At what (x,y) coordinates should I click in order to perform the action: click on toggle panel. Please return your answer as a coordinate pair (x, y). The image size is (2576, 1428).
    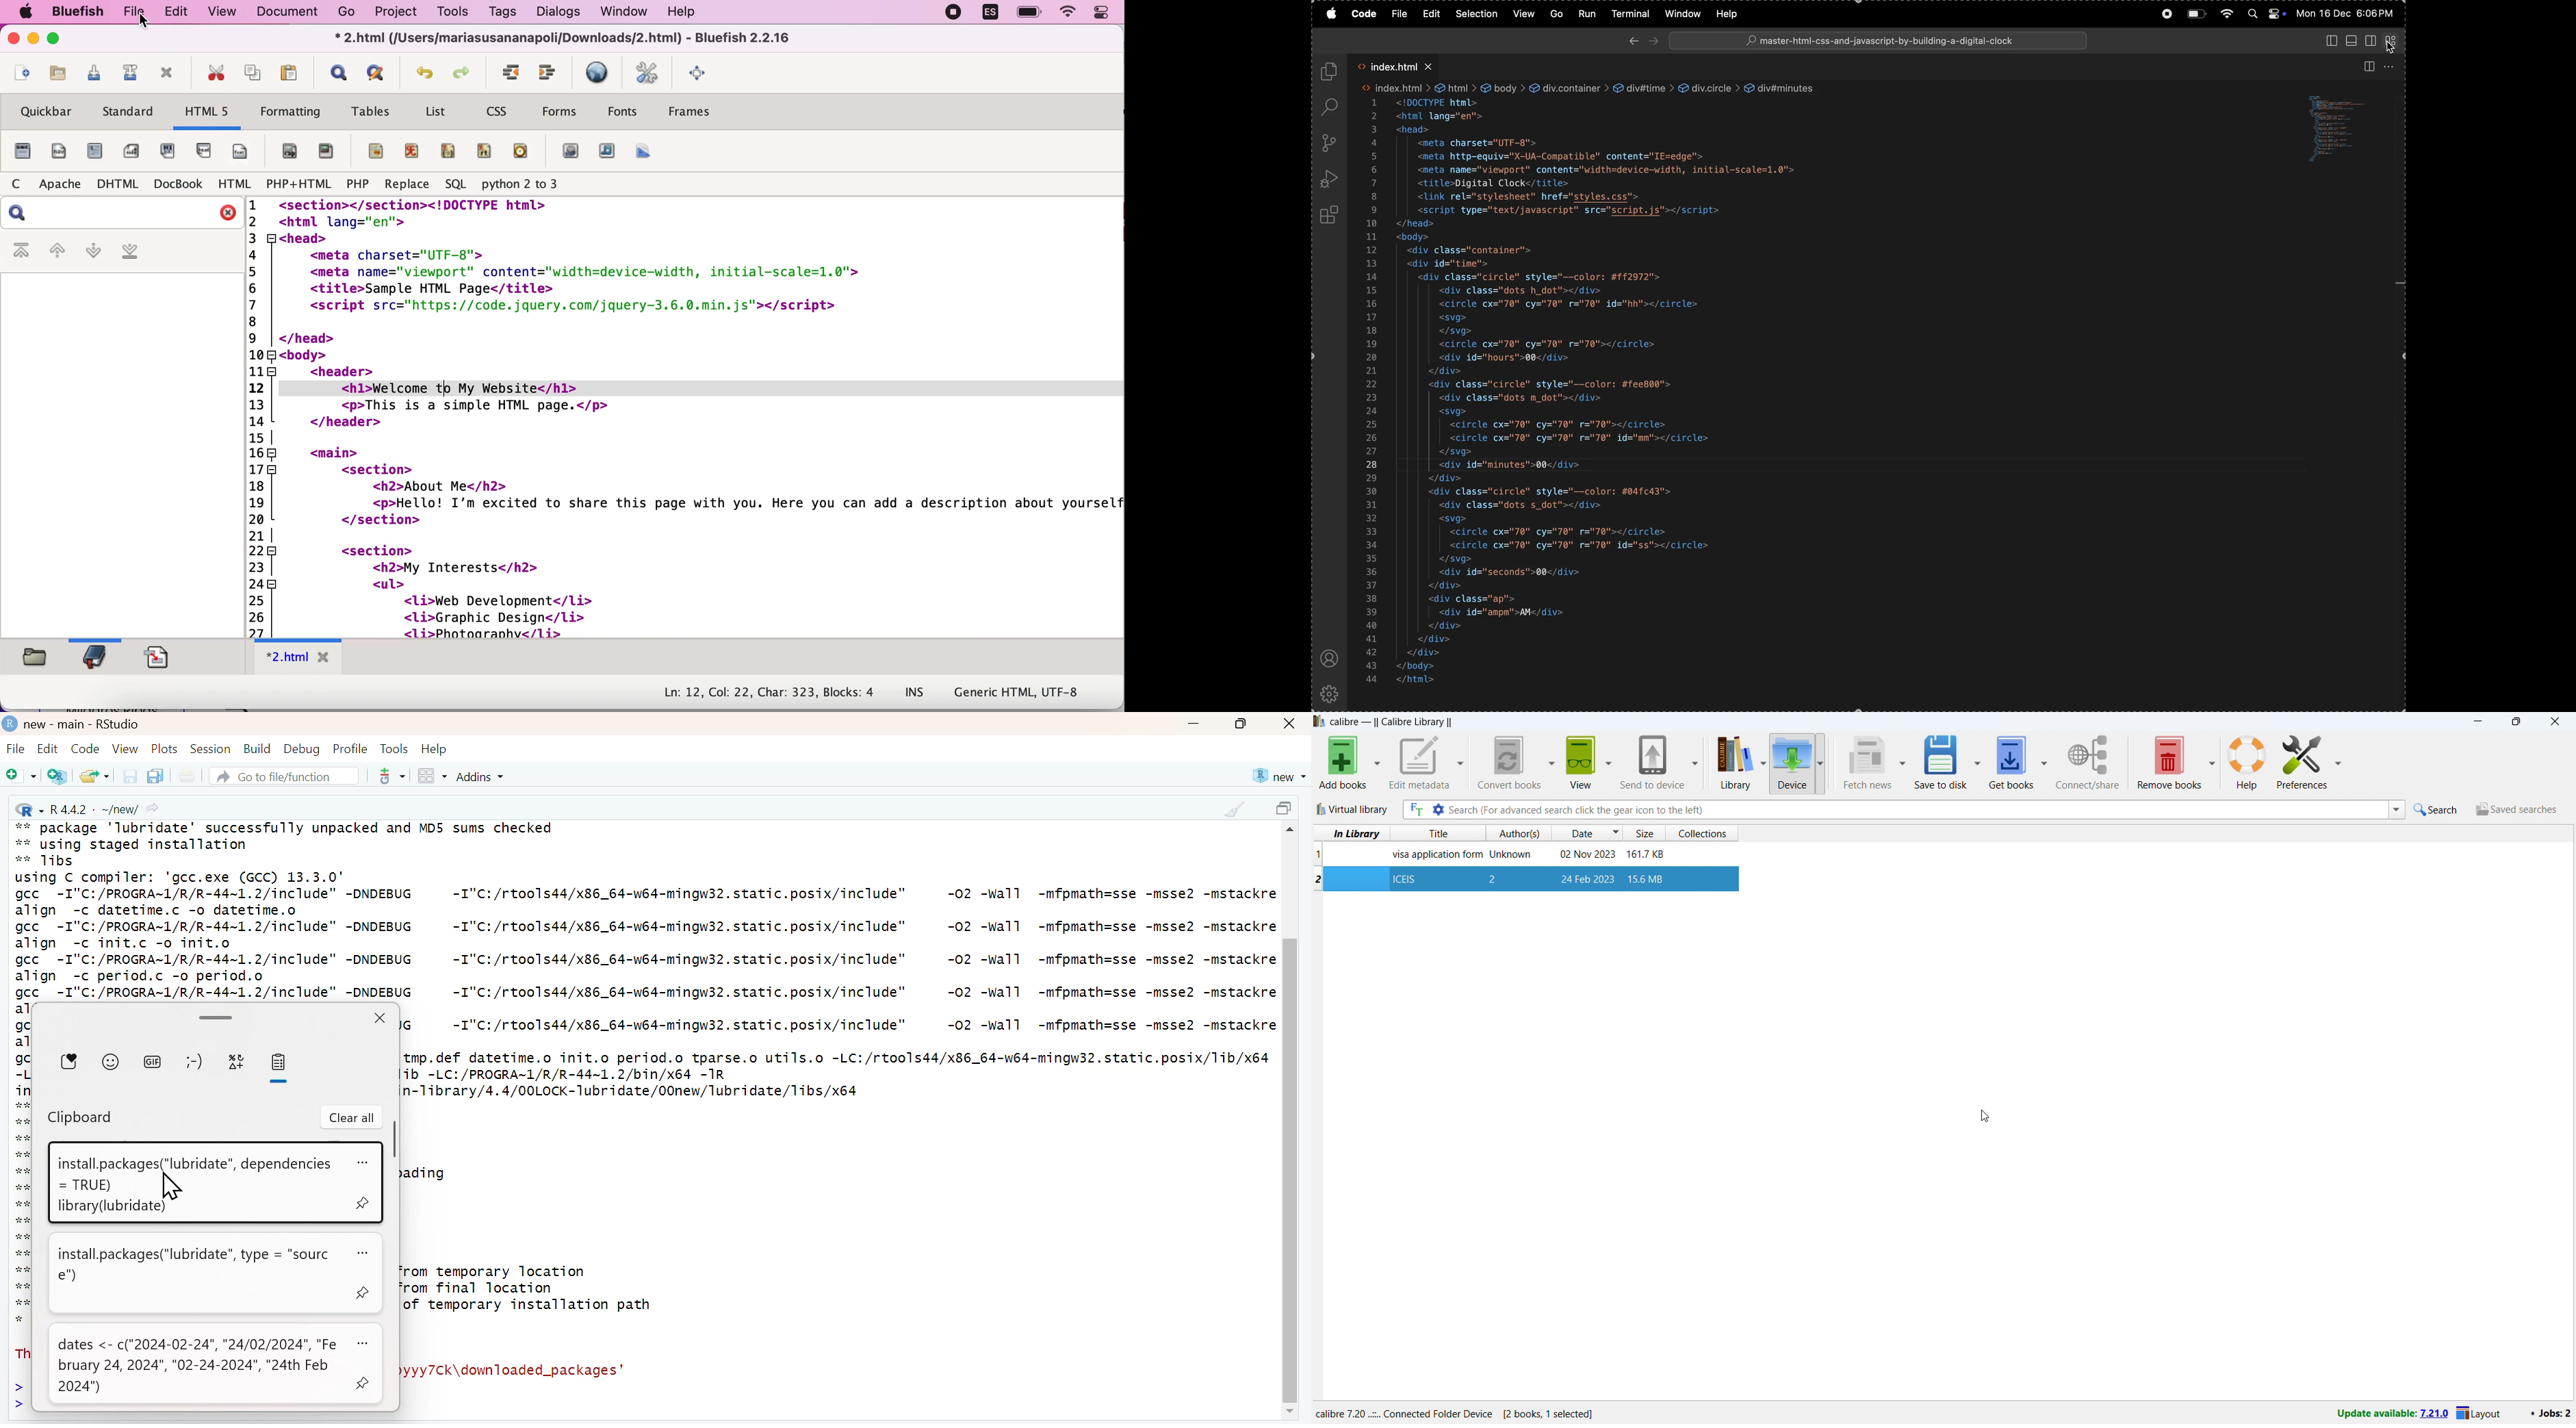
    Looking at the image, I should click on (2329, 41).